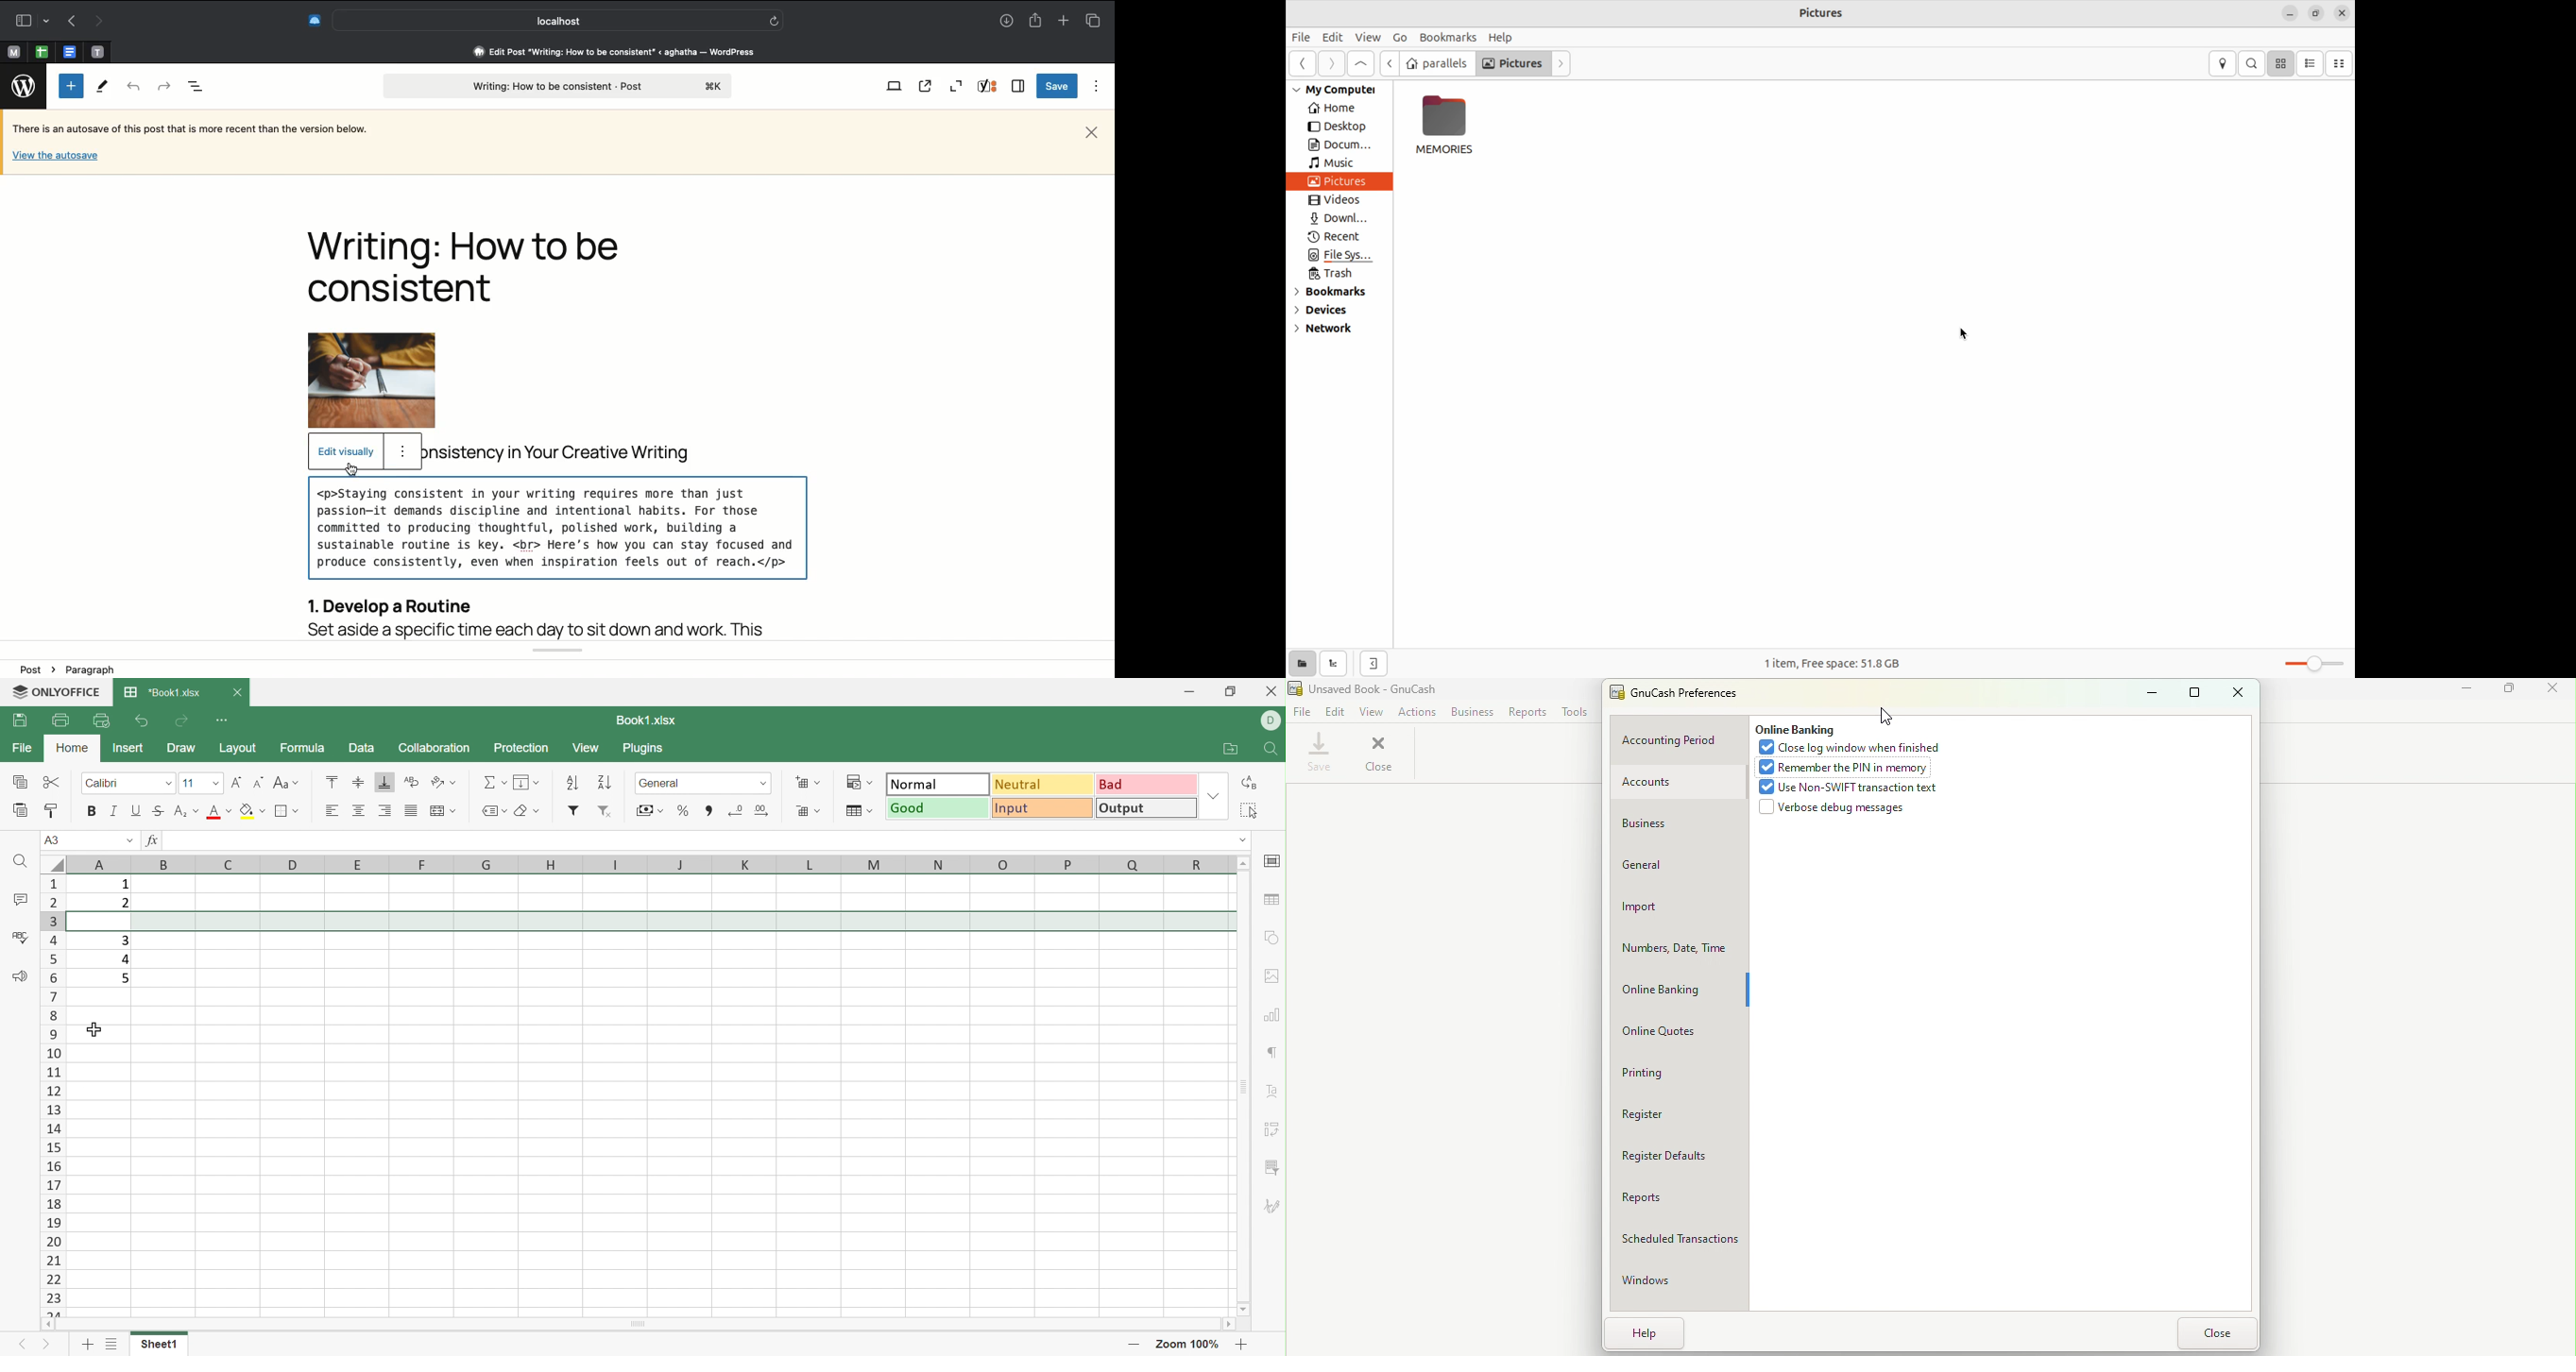 The image size is (2576, 1372). I want to click on Save, so click(20, 720).